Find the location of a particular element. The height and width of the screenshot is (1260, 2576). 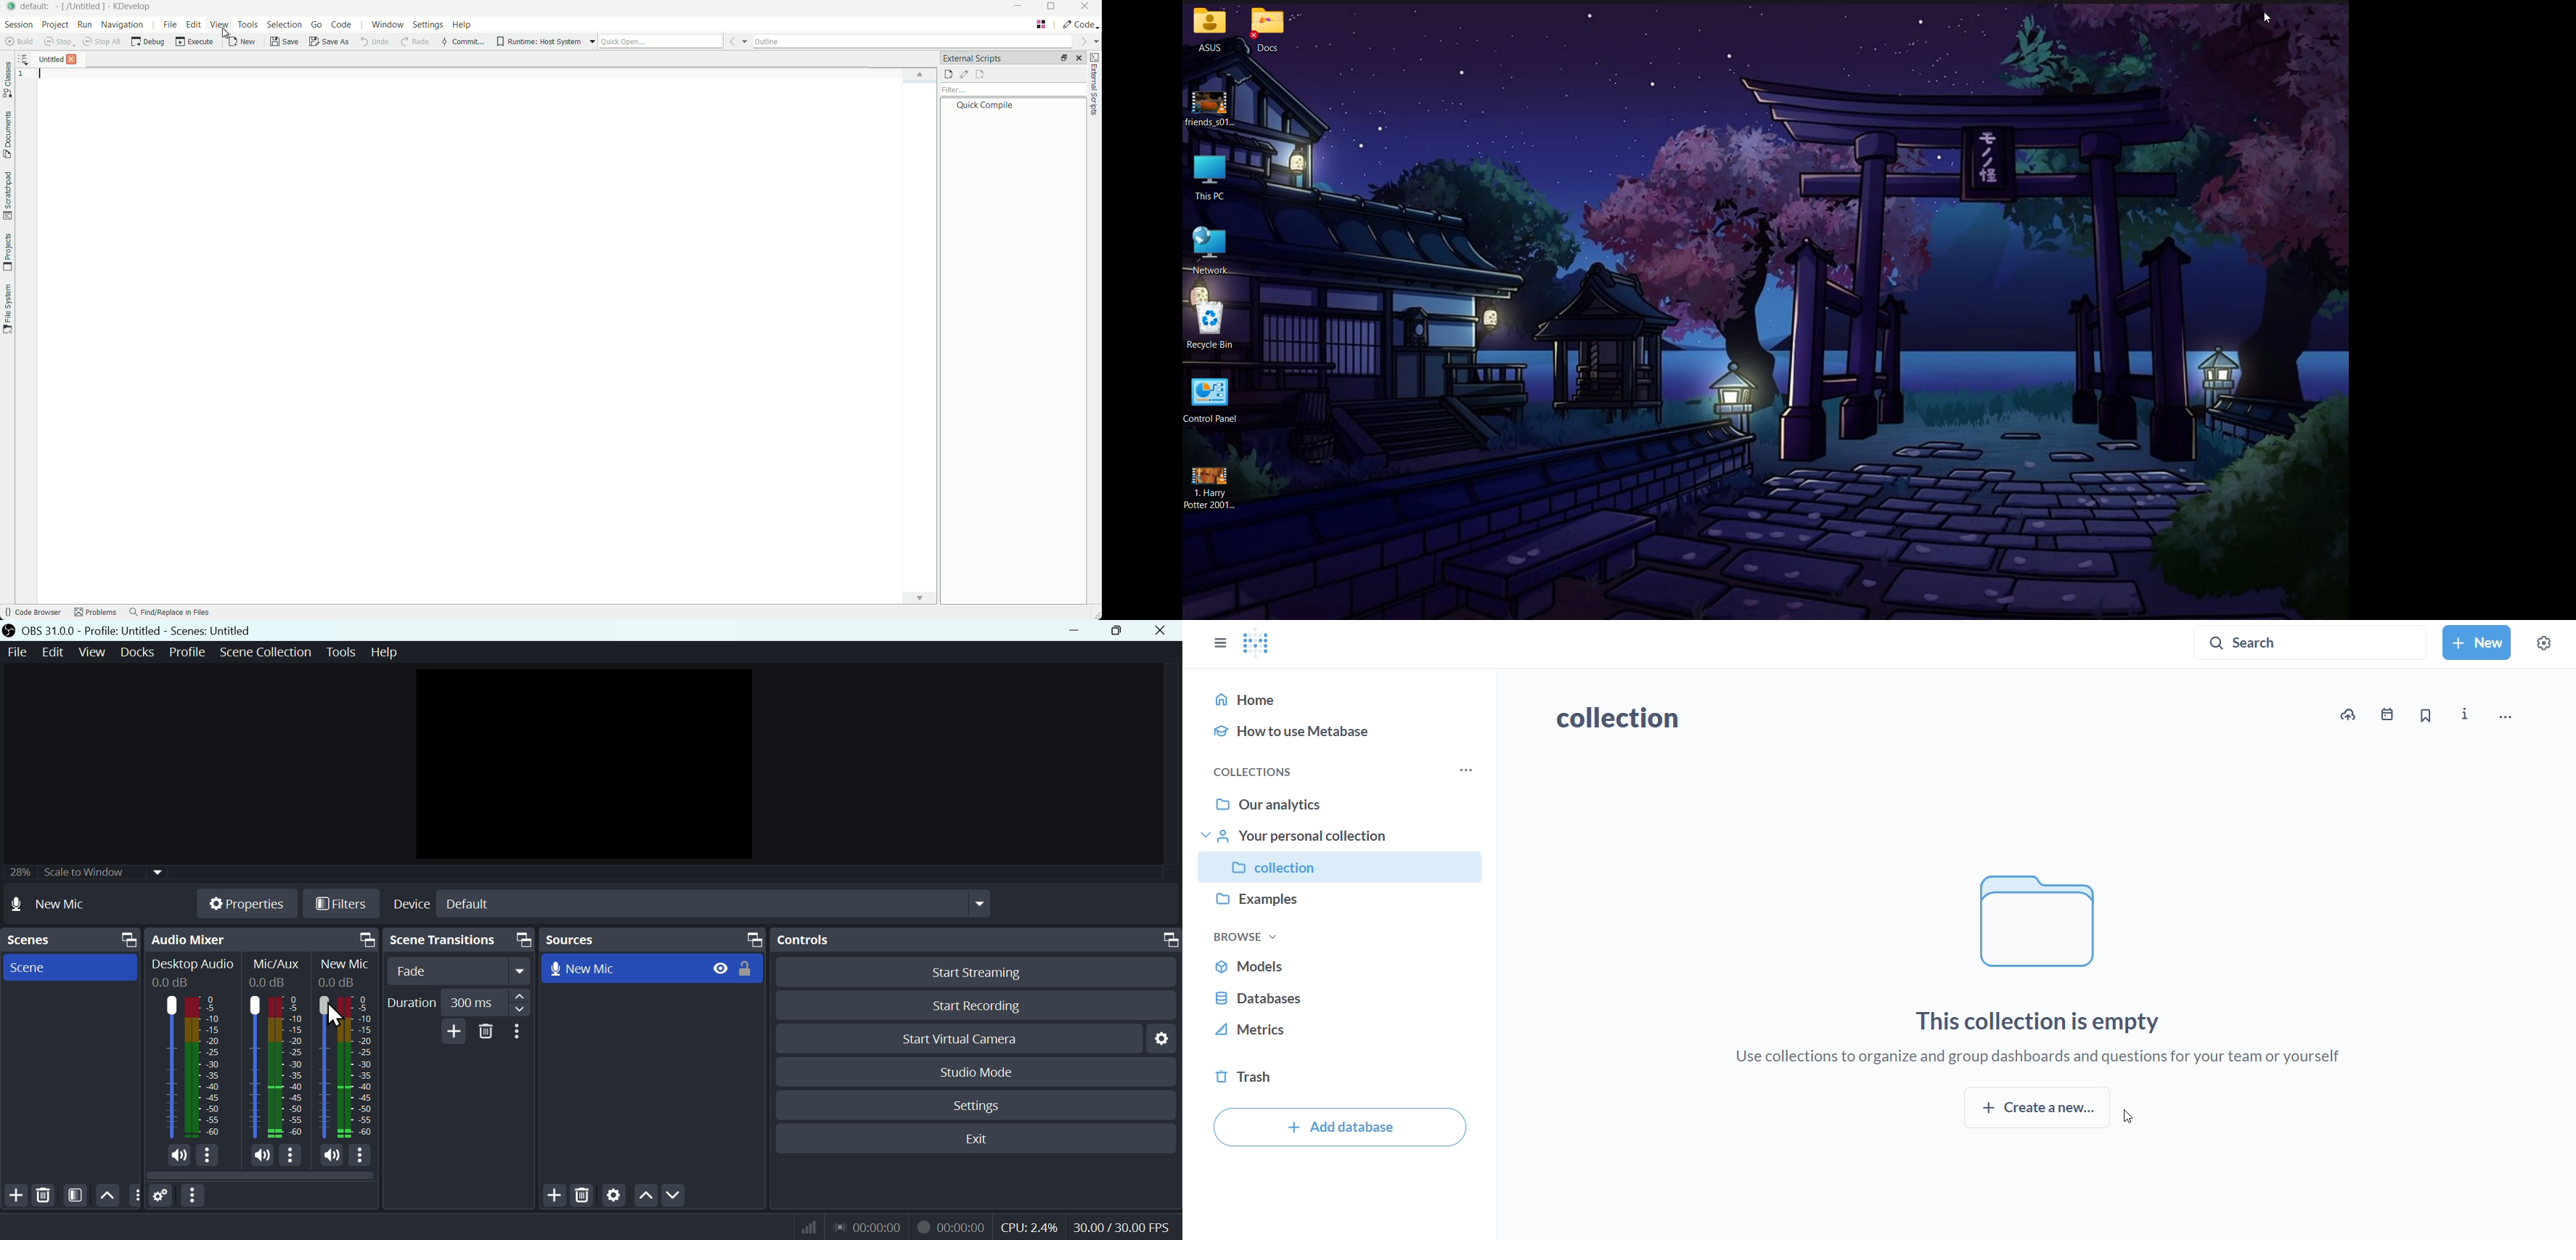

More options is located at coordinates (208, 1156).